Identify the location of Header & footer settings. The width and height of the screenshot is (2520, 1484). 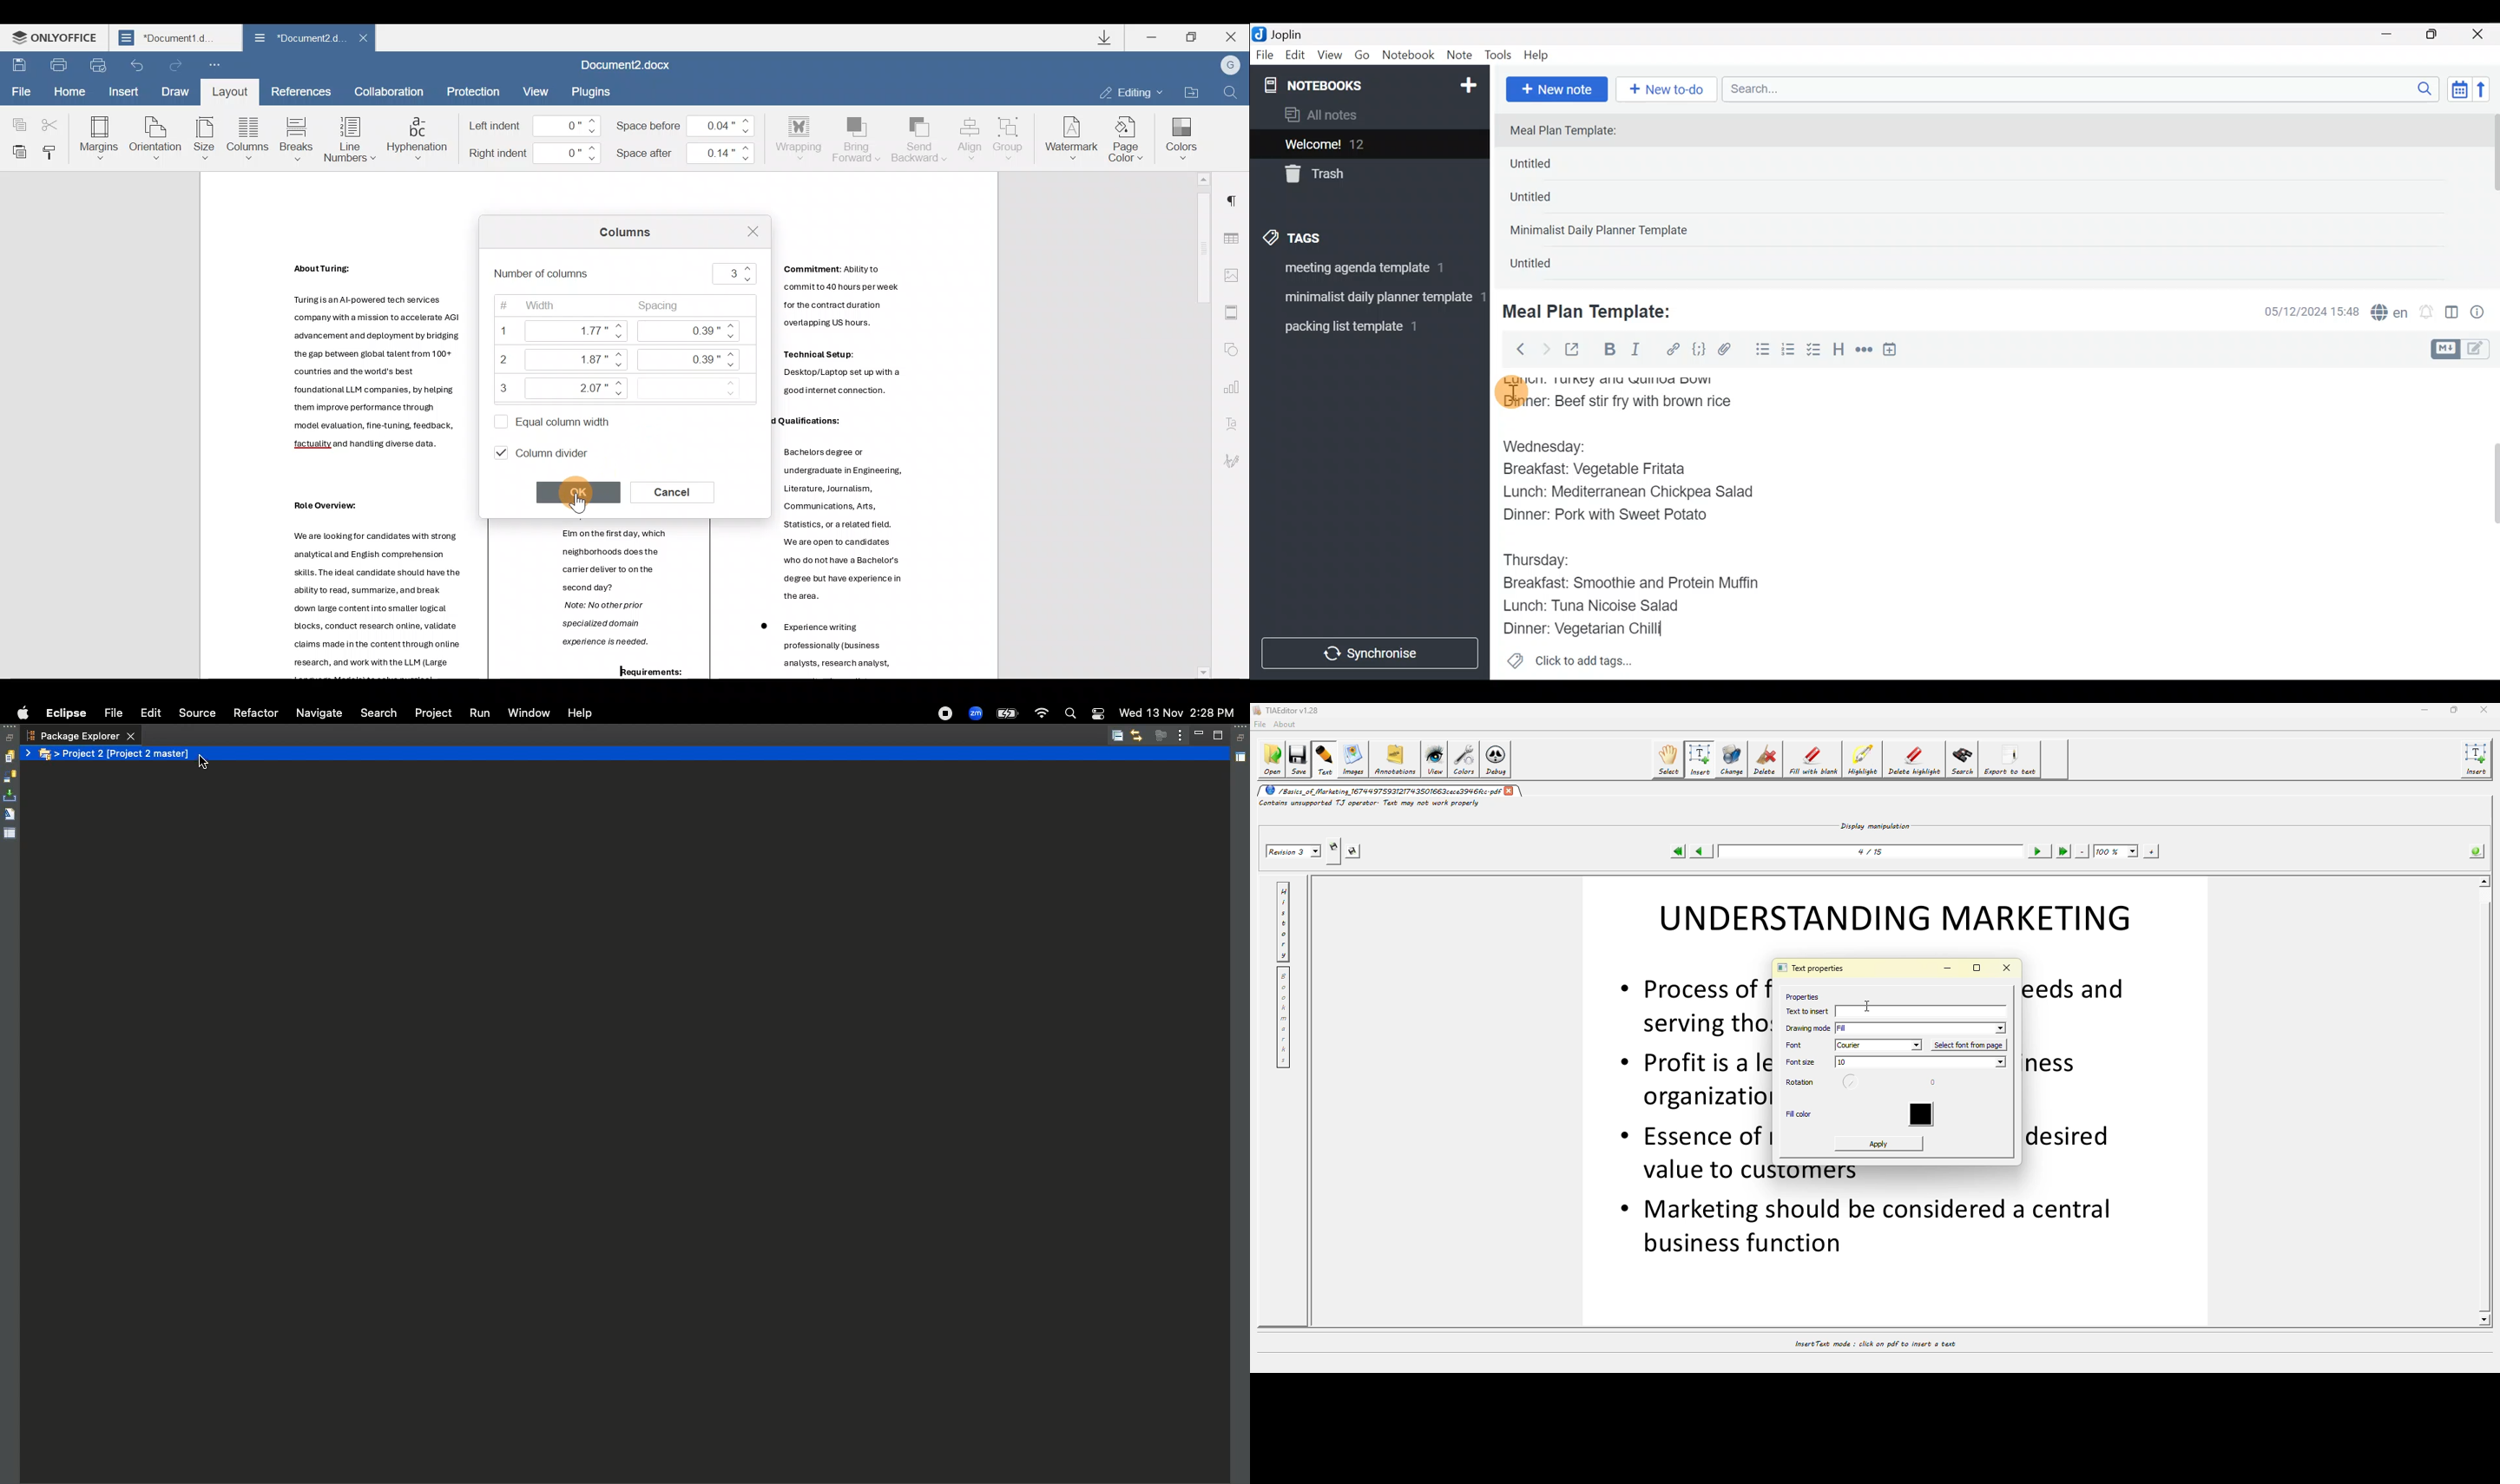
(1234, 316).